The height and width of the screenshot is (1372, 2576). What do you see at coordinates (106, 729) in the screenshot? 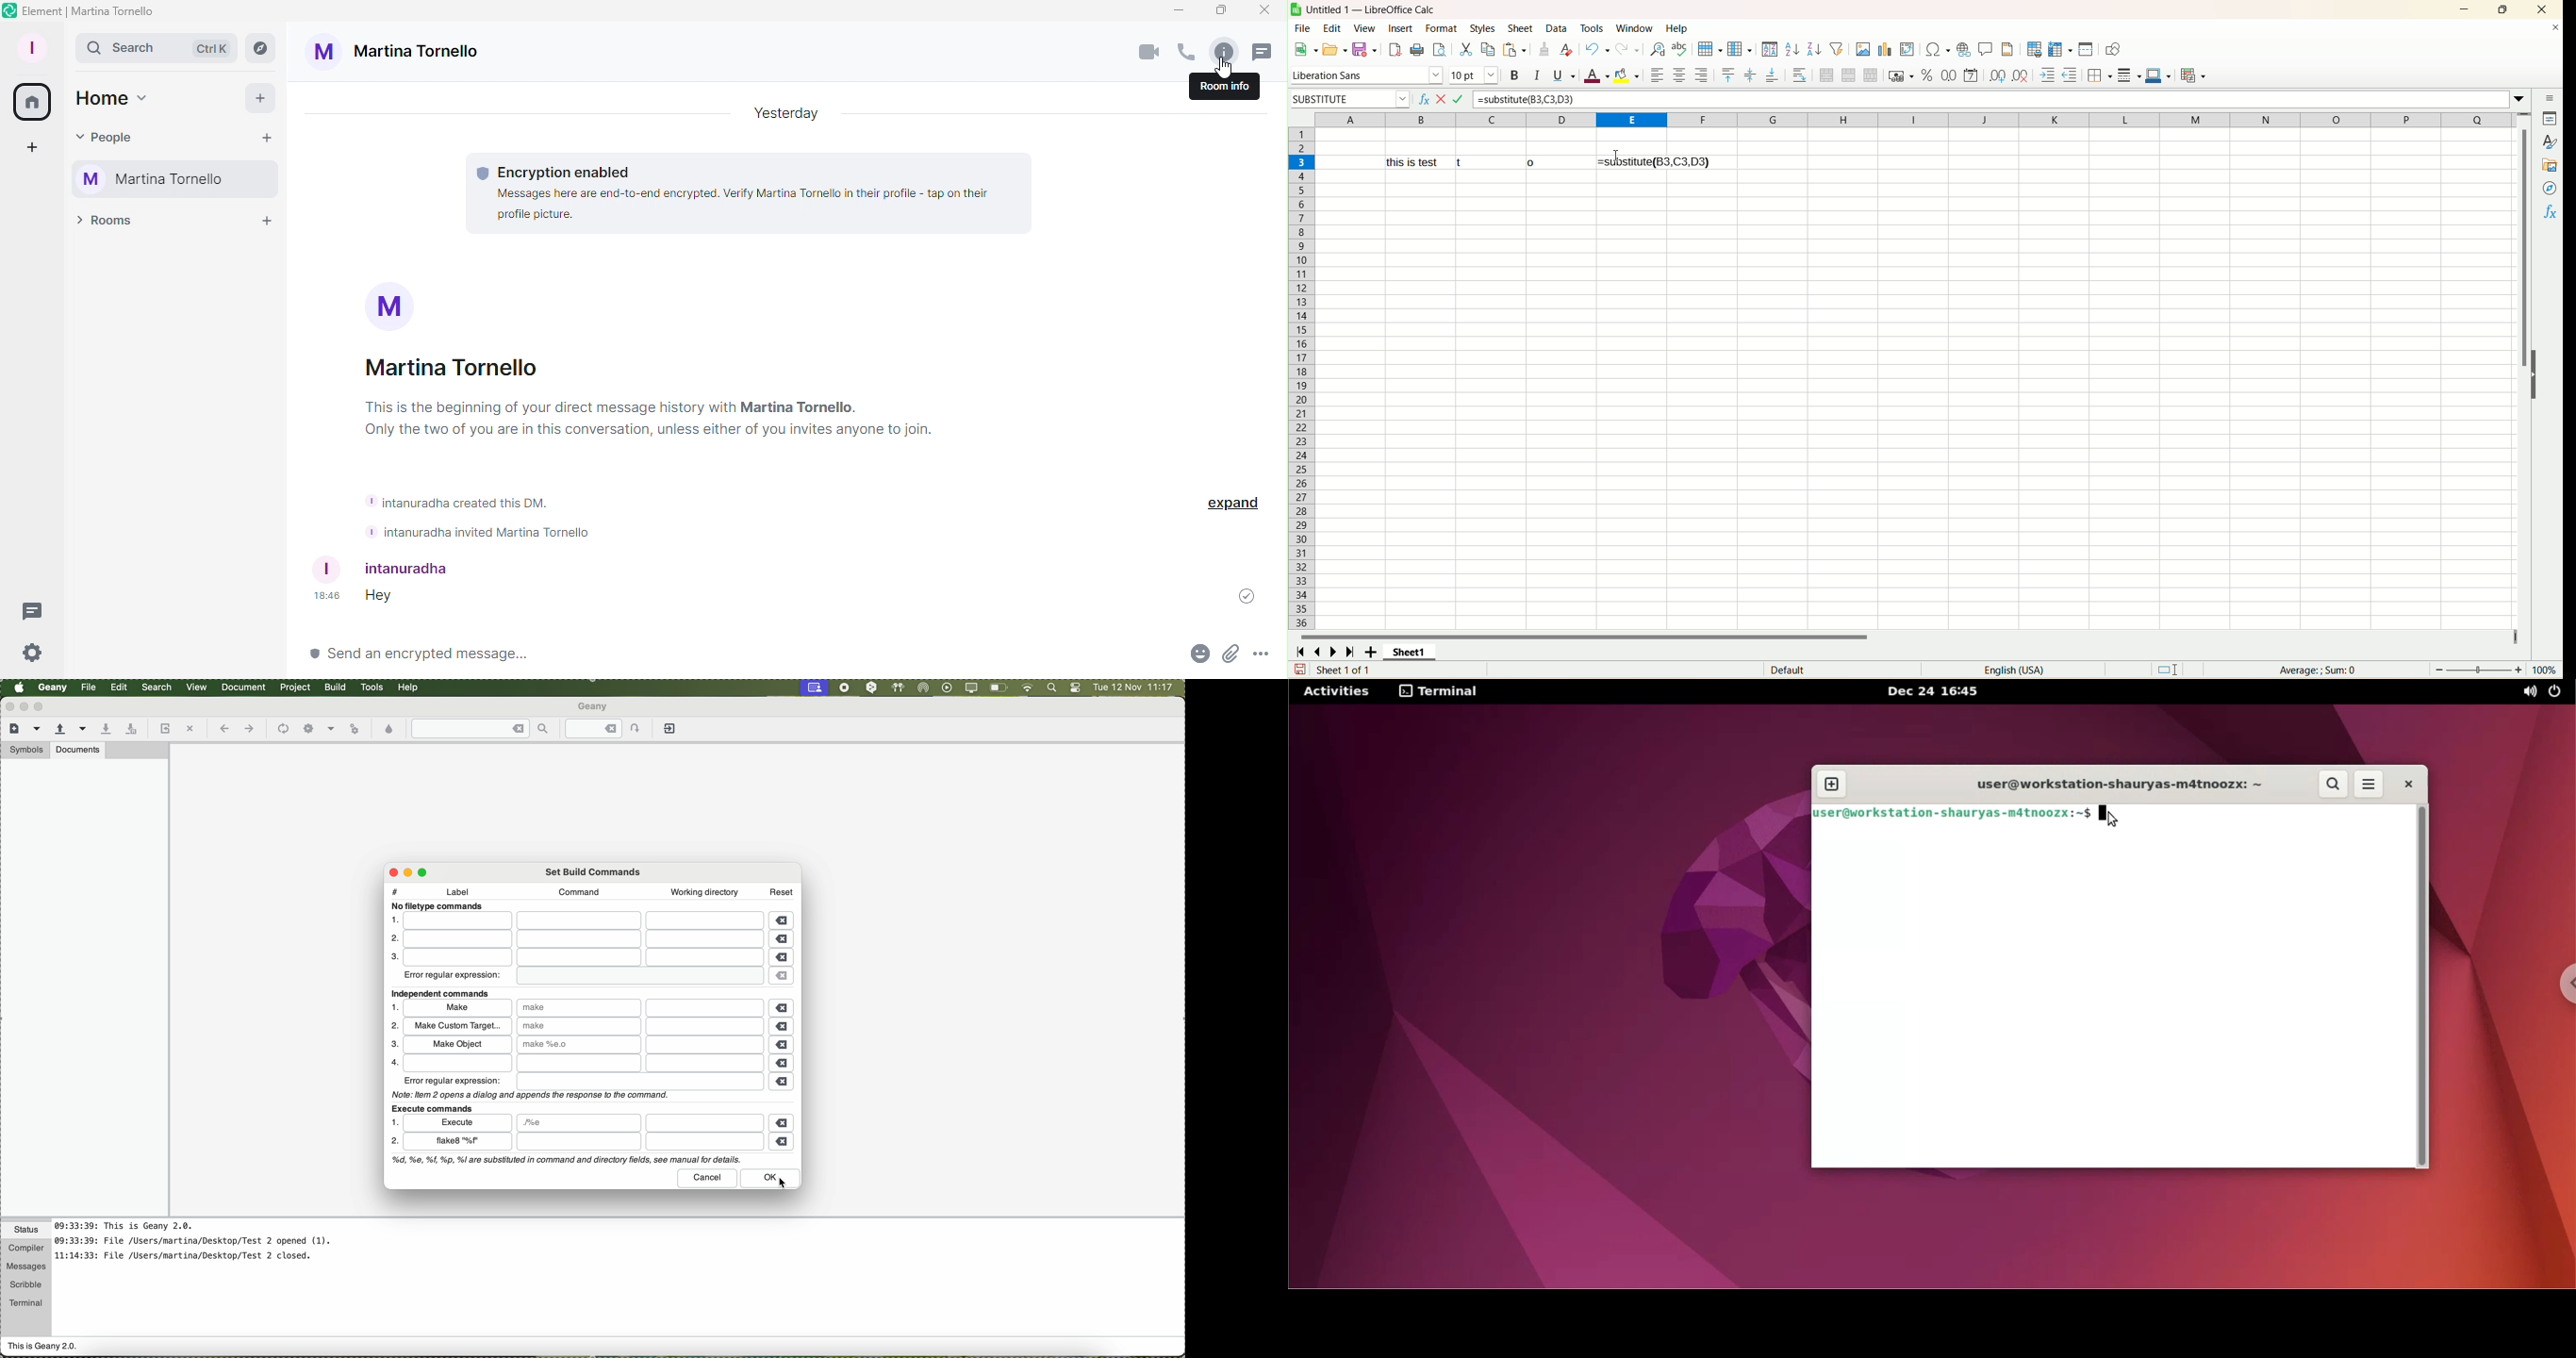
I see `save the current file` at bounding box center [106, 729].